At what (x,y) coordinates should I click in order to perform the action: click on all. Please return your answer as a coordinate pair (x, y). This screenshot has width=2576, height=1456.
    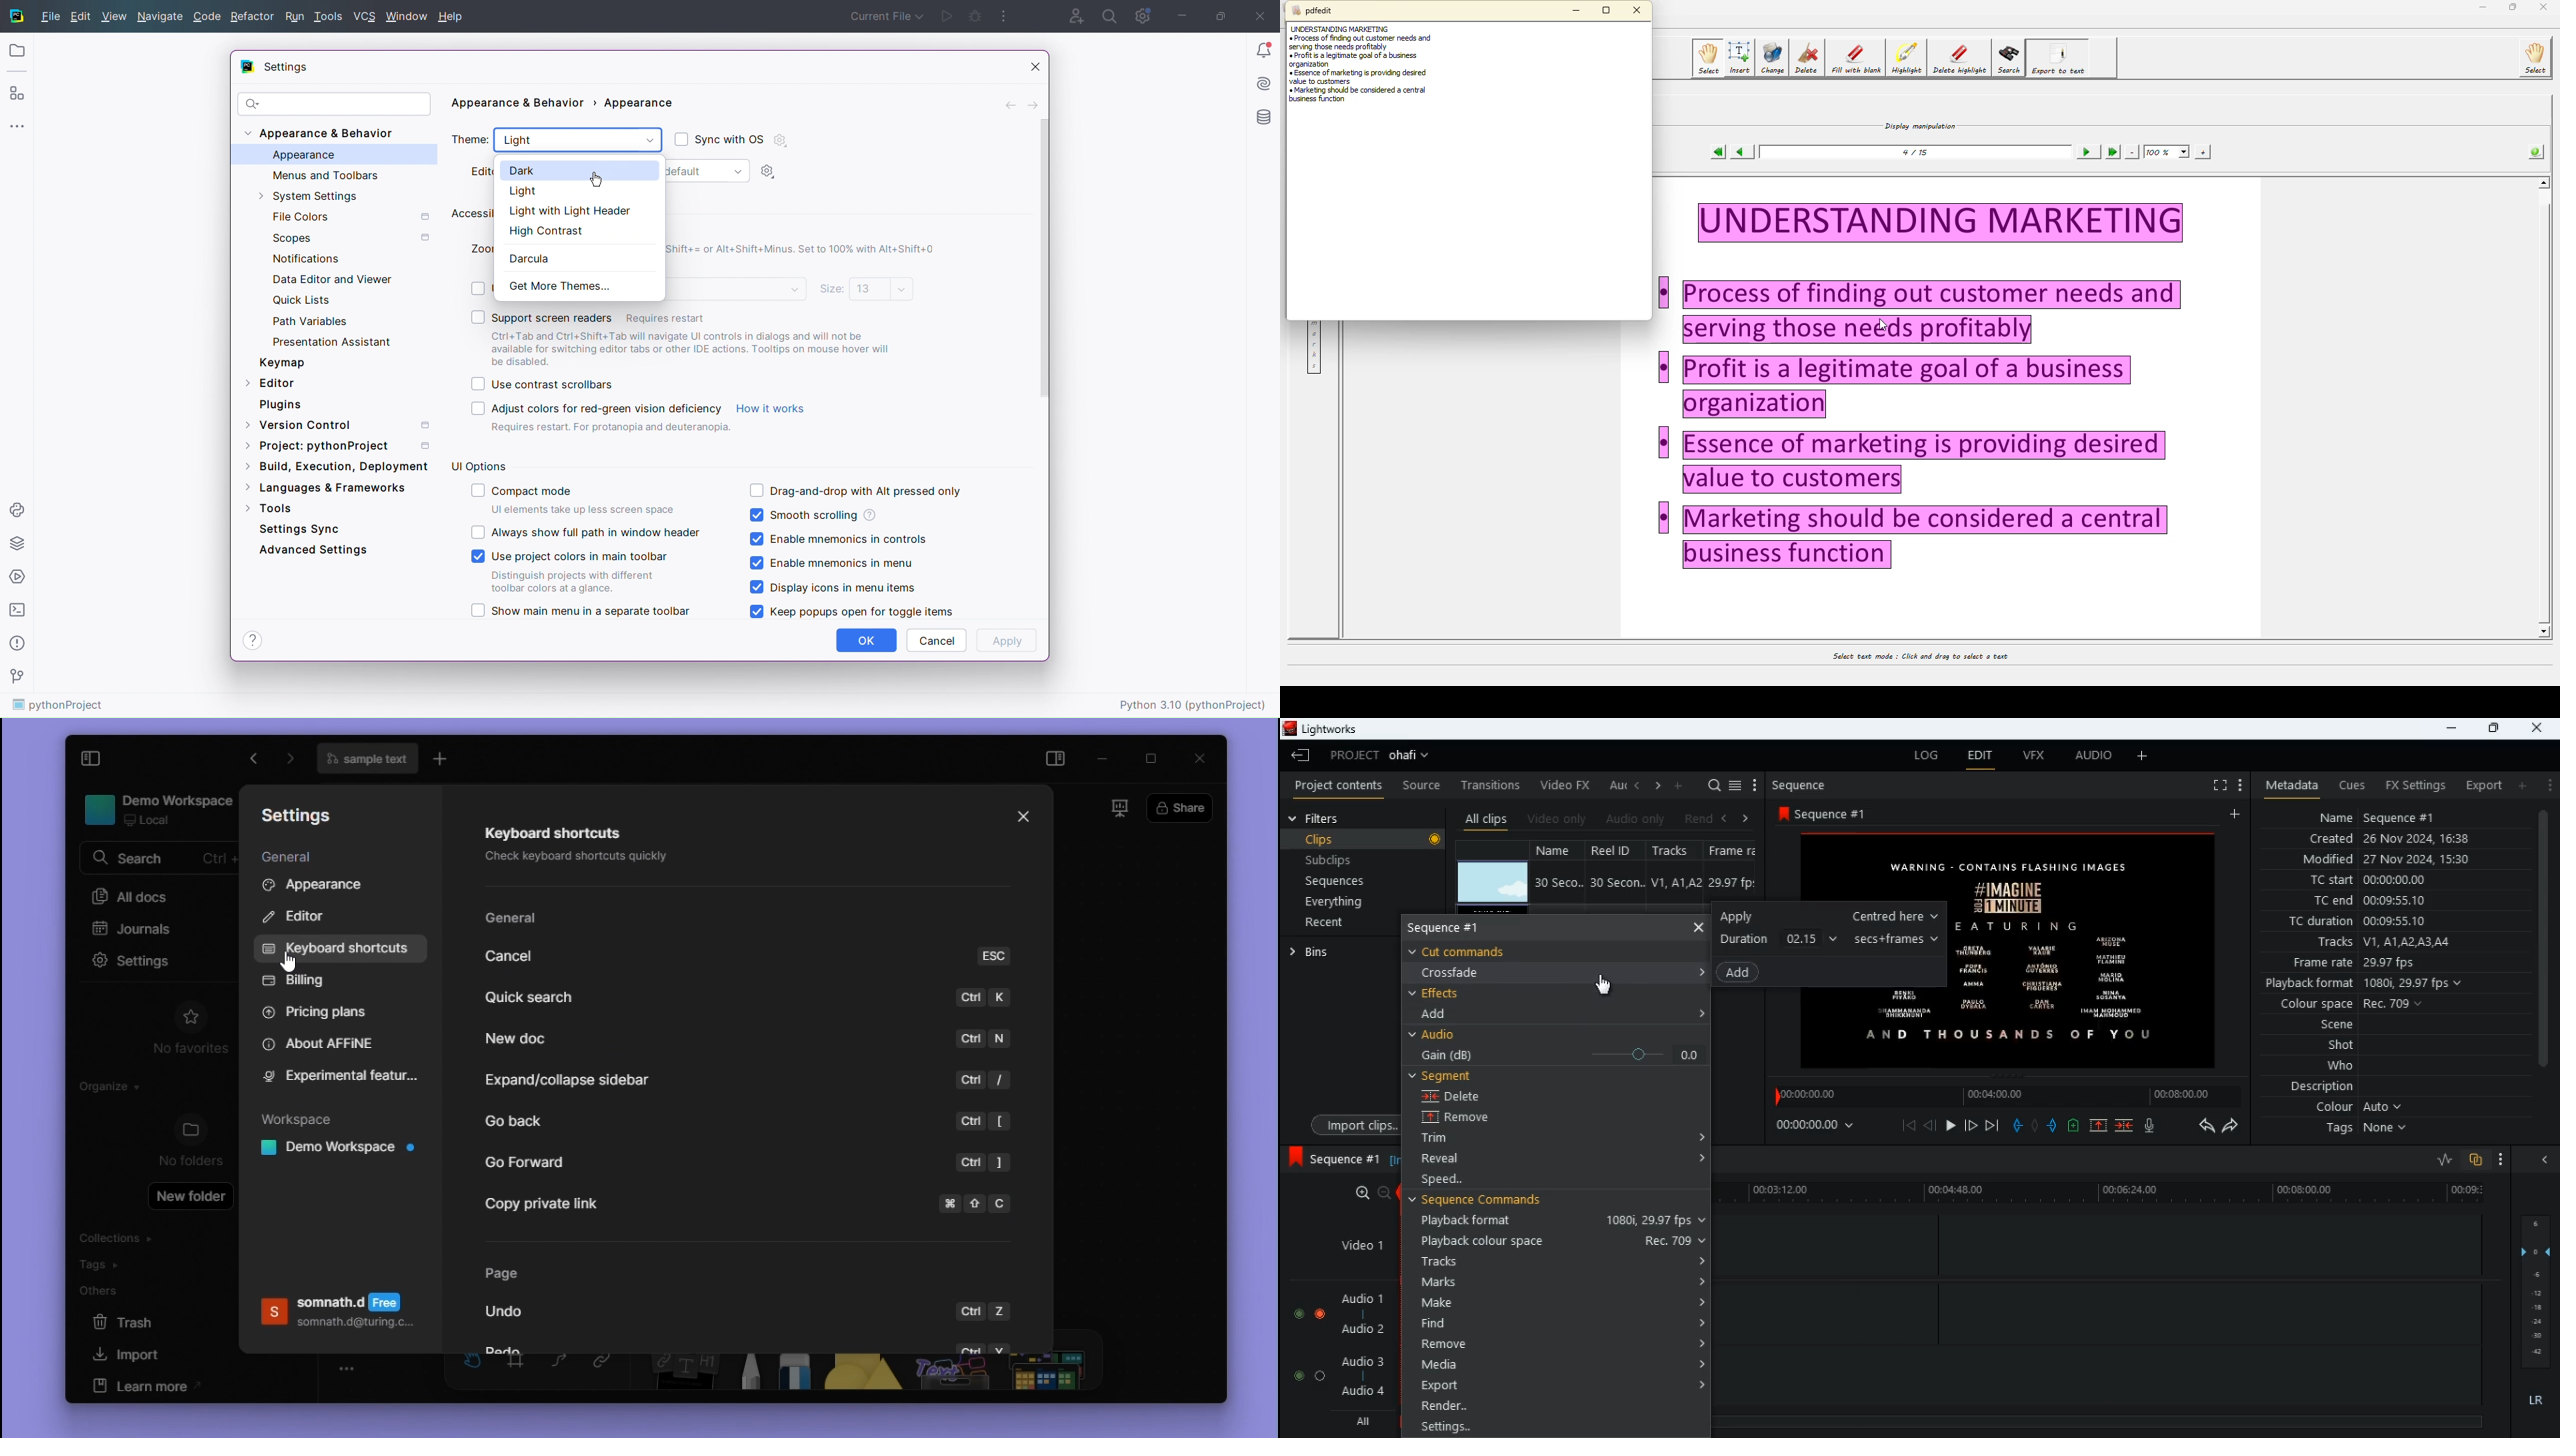
    Looking at the image, I should click on (1360, 1422).